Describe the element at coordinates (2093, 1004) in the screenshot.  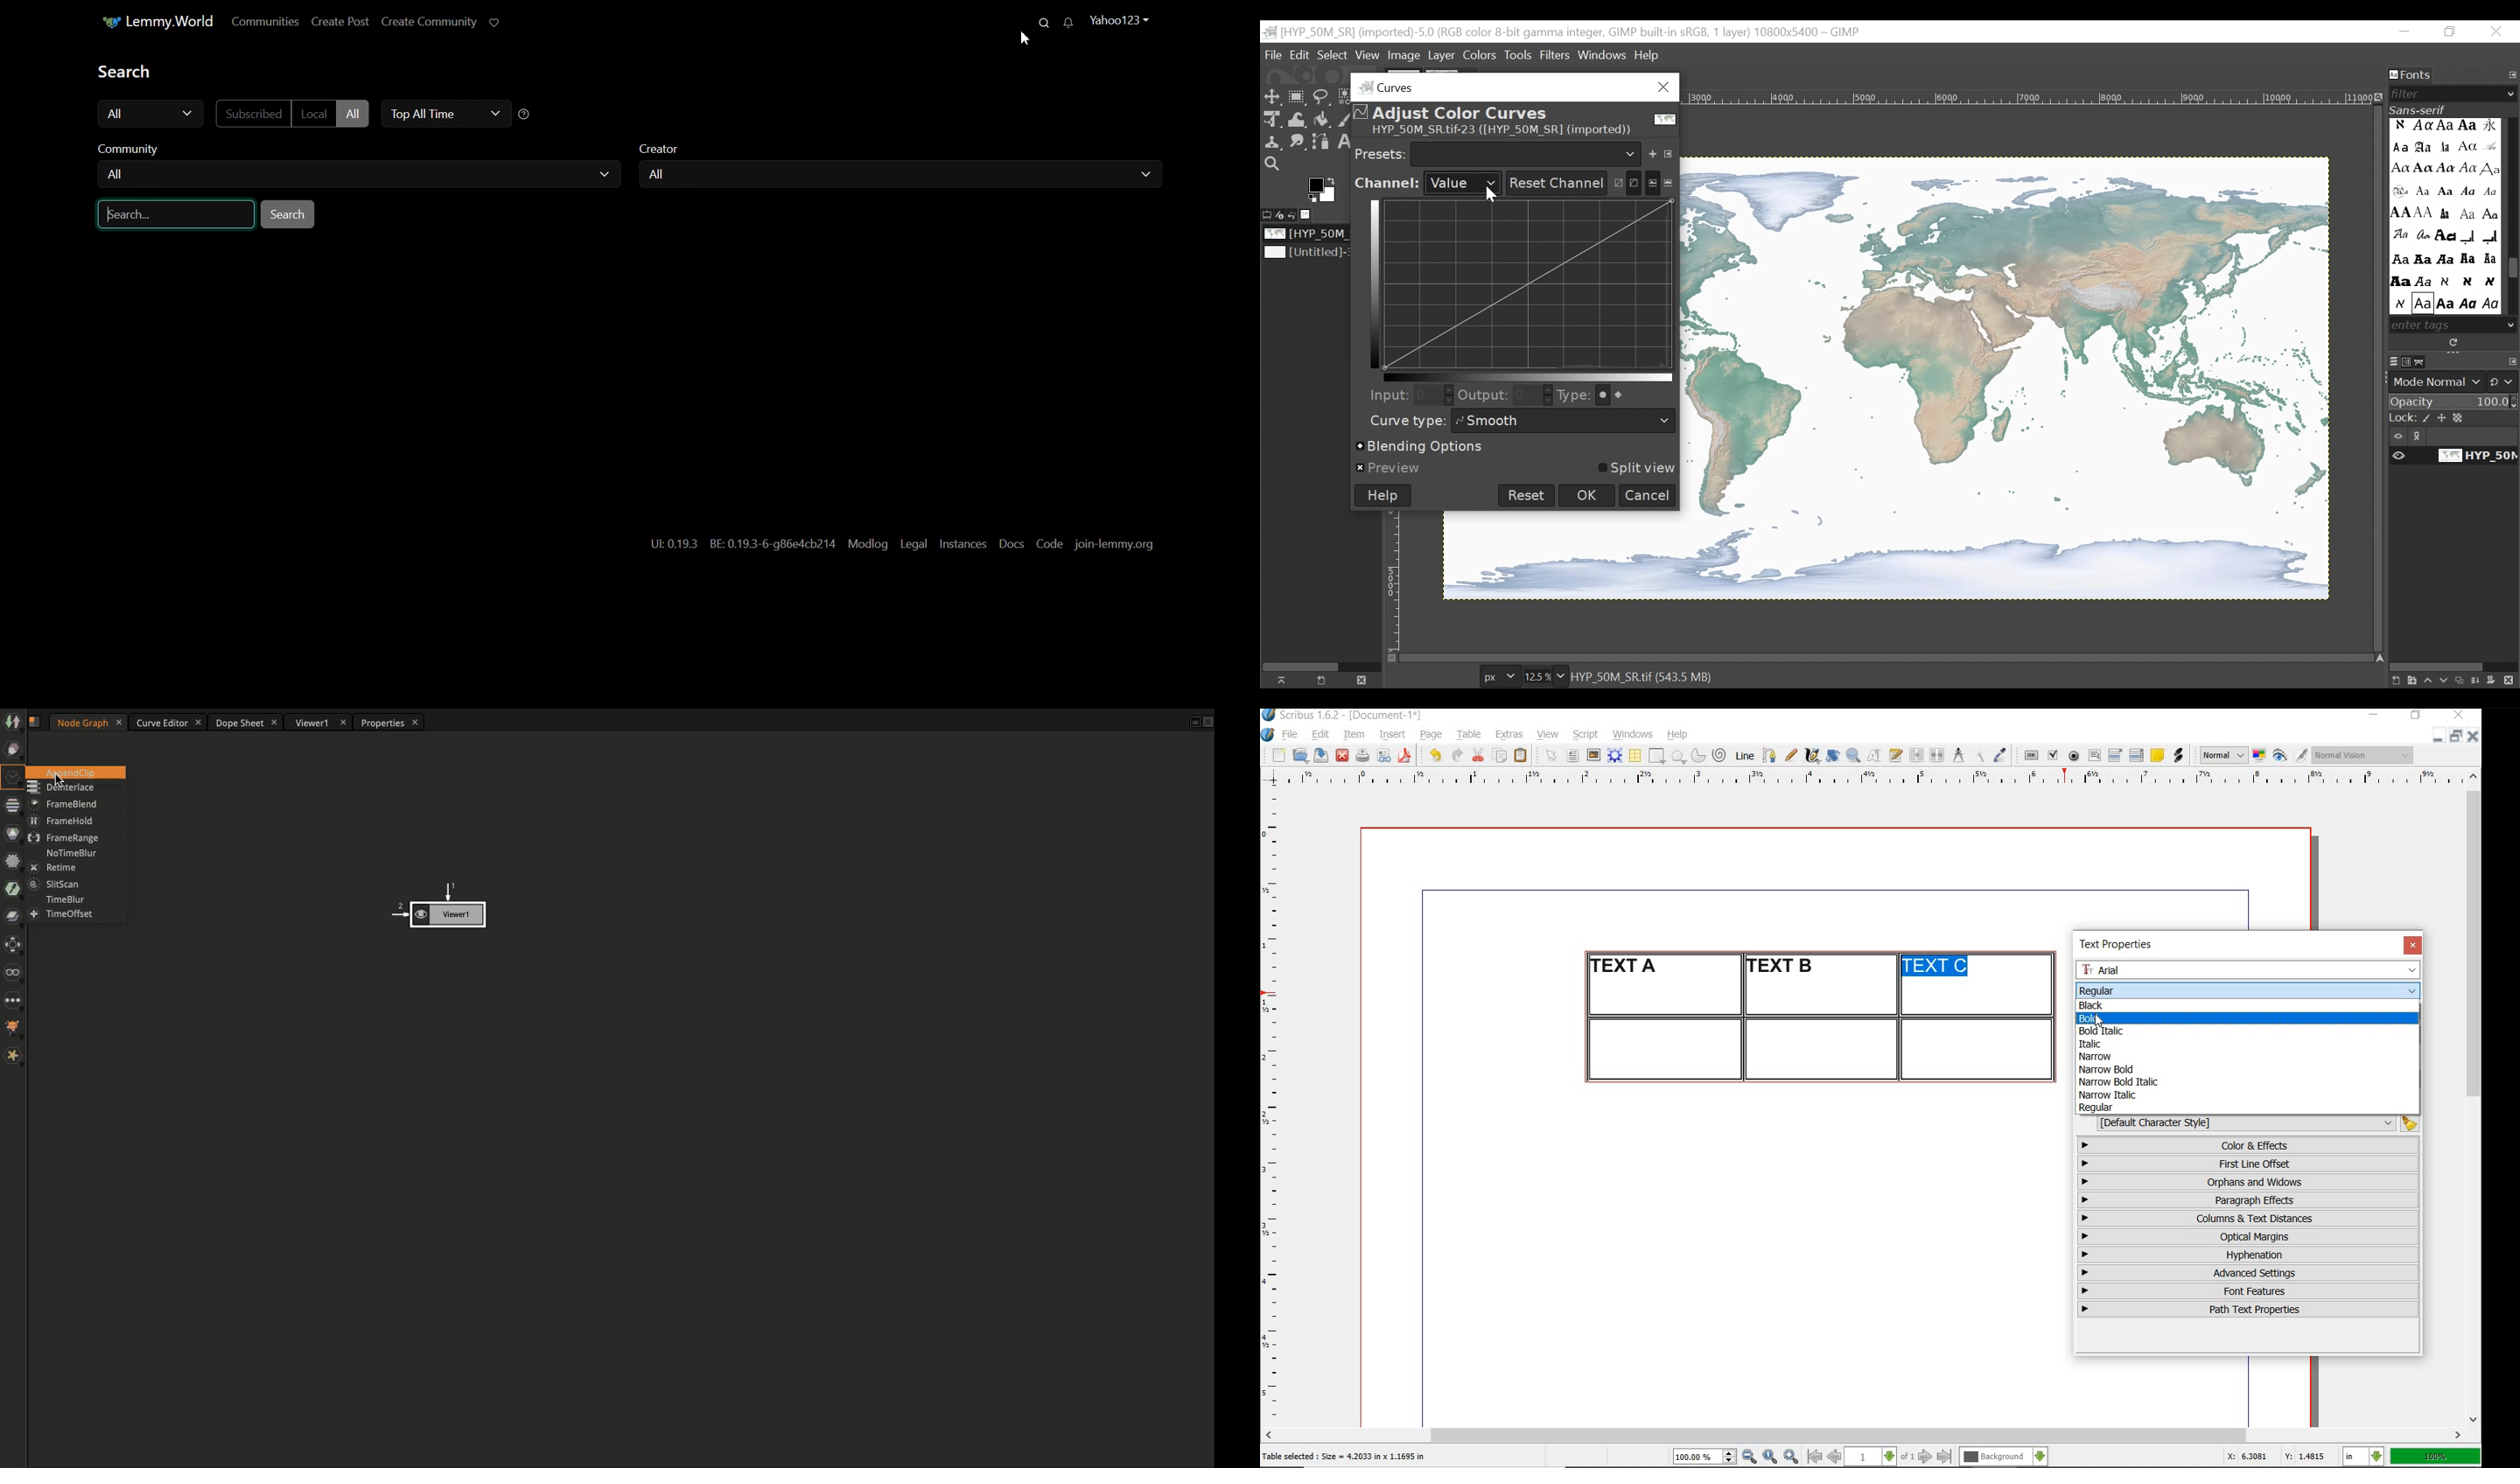
I see `black` at that location.